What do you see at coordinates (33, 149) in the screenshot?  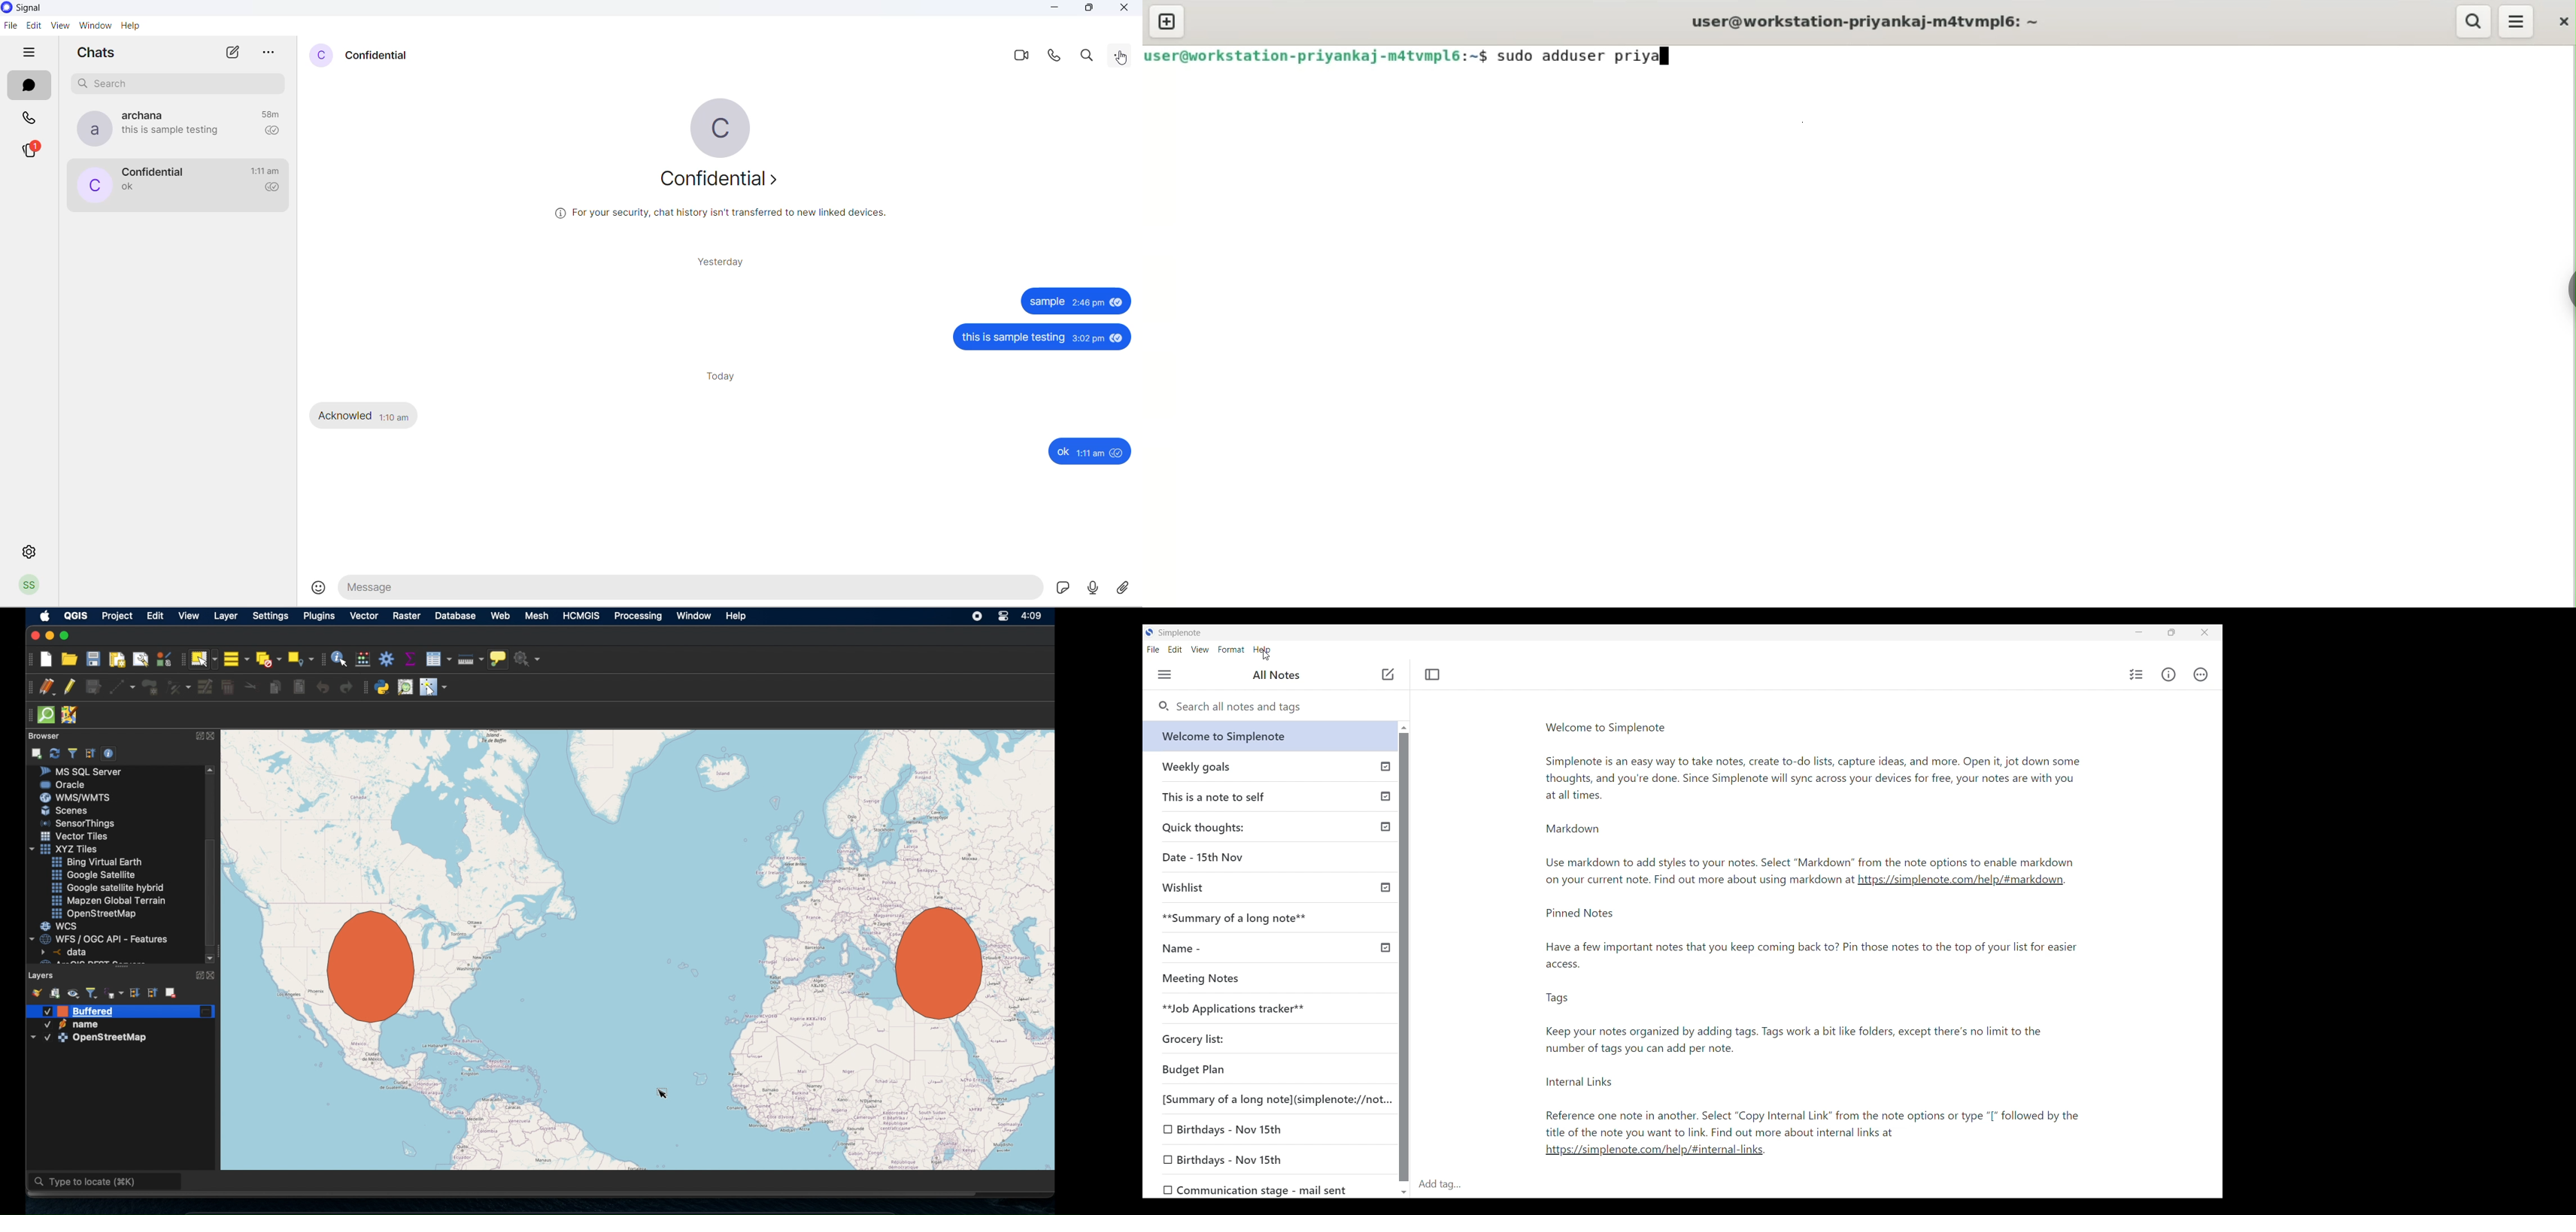 I see `stories` at bounding box center [33, 149].